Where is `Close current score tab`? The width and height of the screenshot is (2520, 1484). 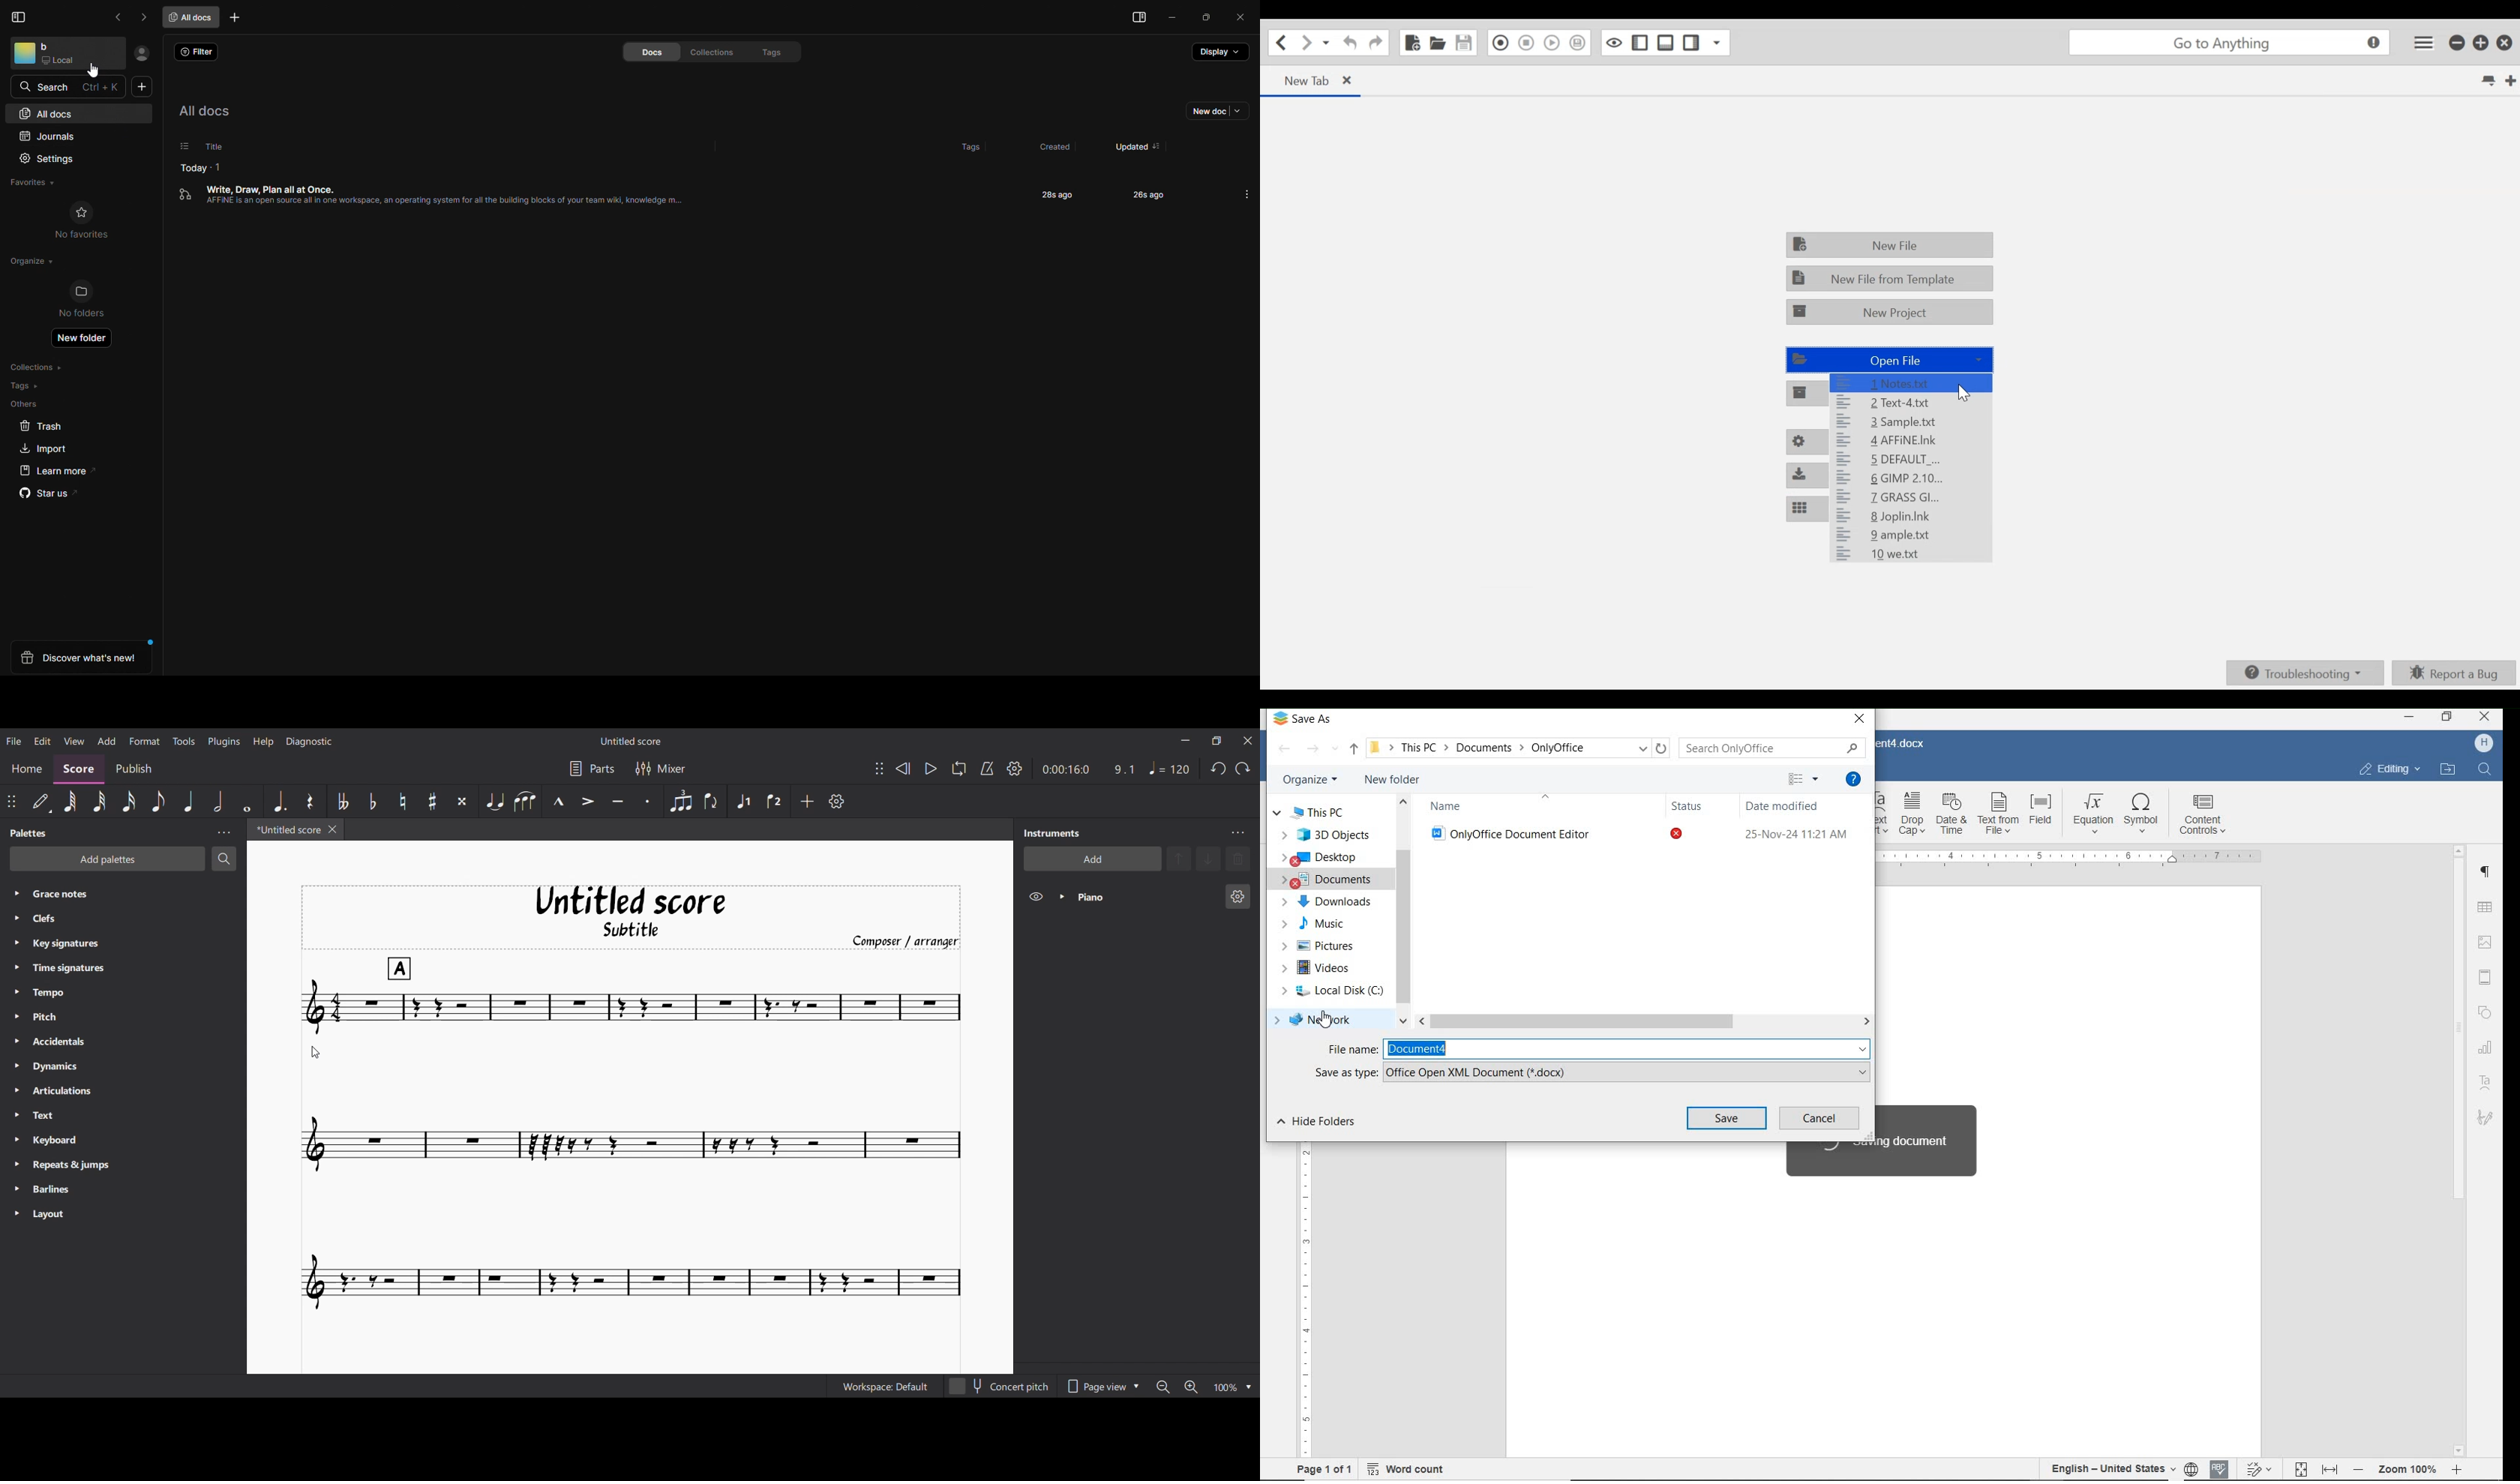 Close current score tab is located at coordinates (332, 829).